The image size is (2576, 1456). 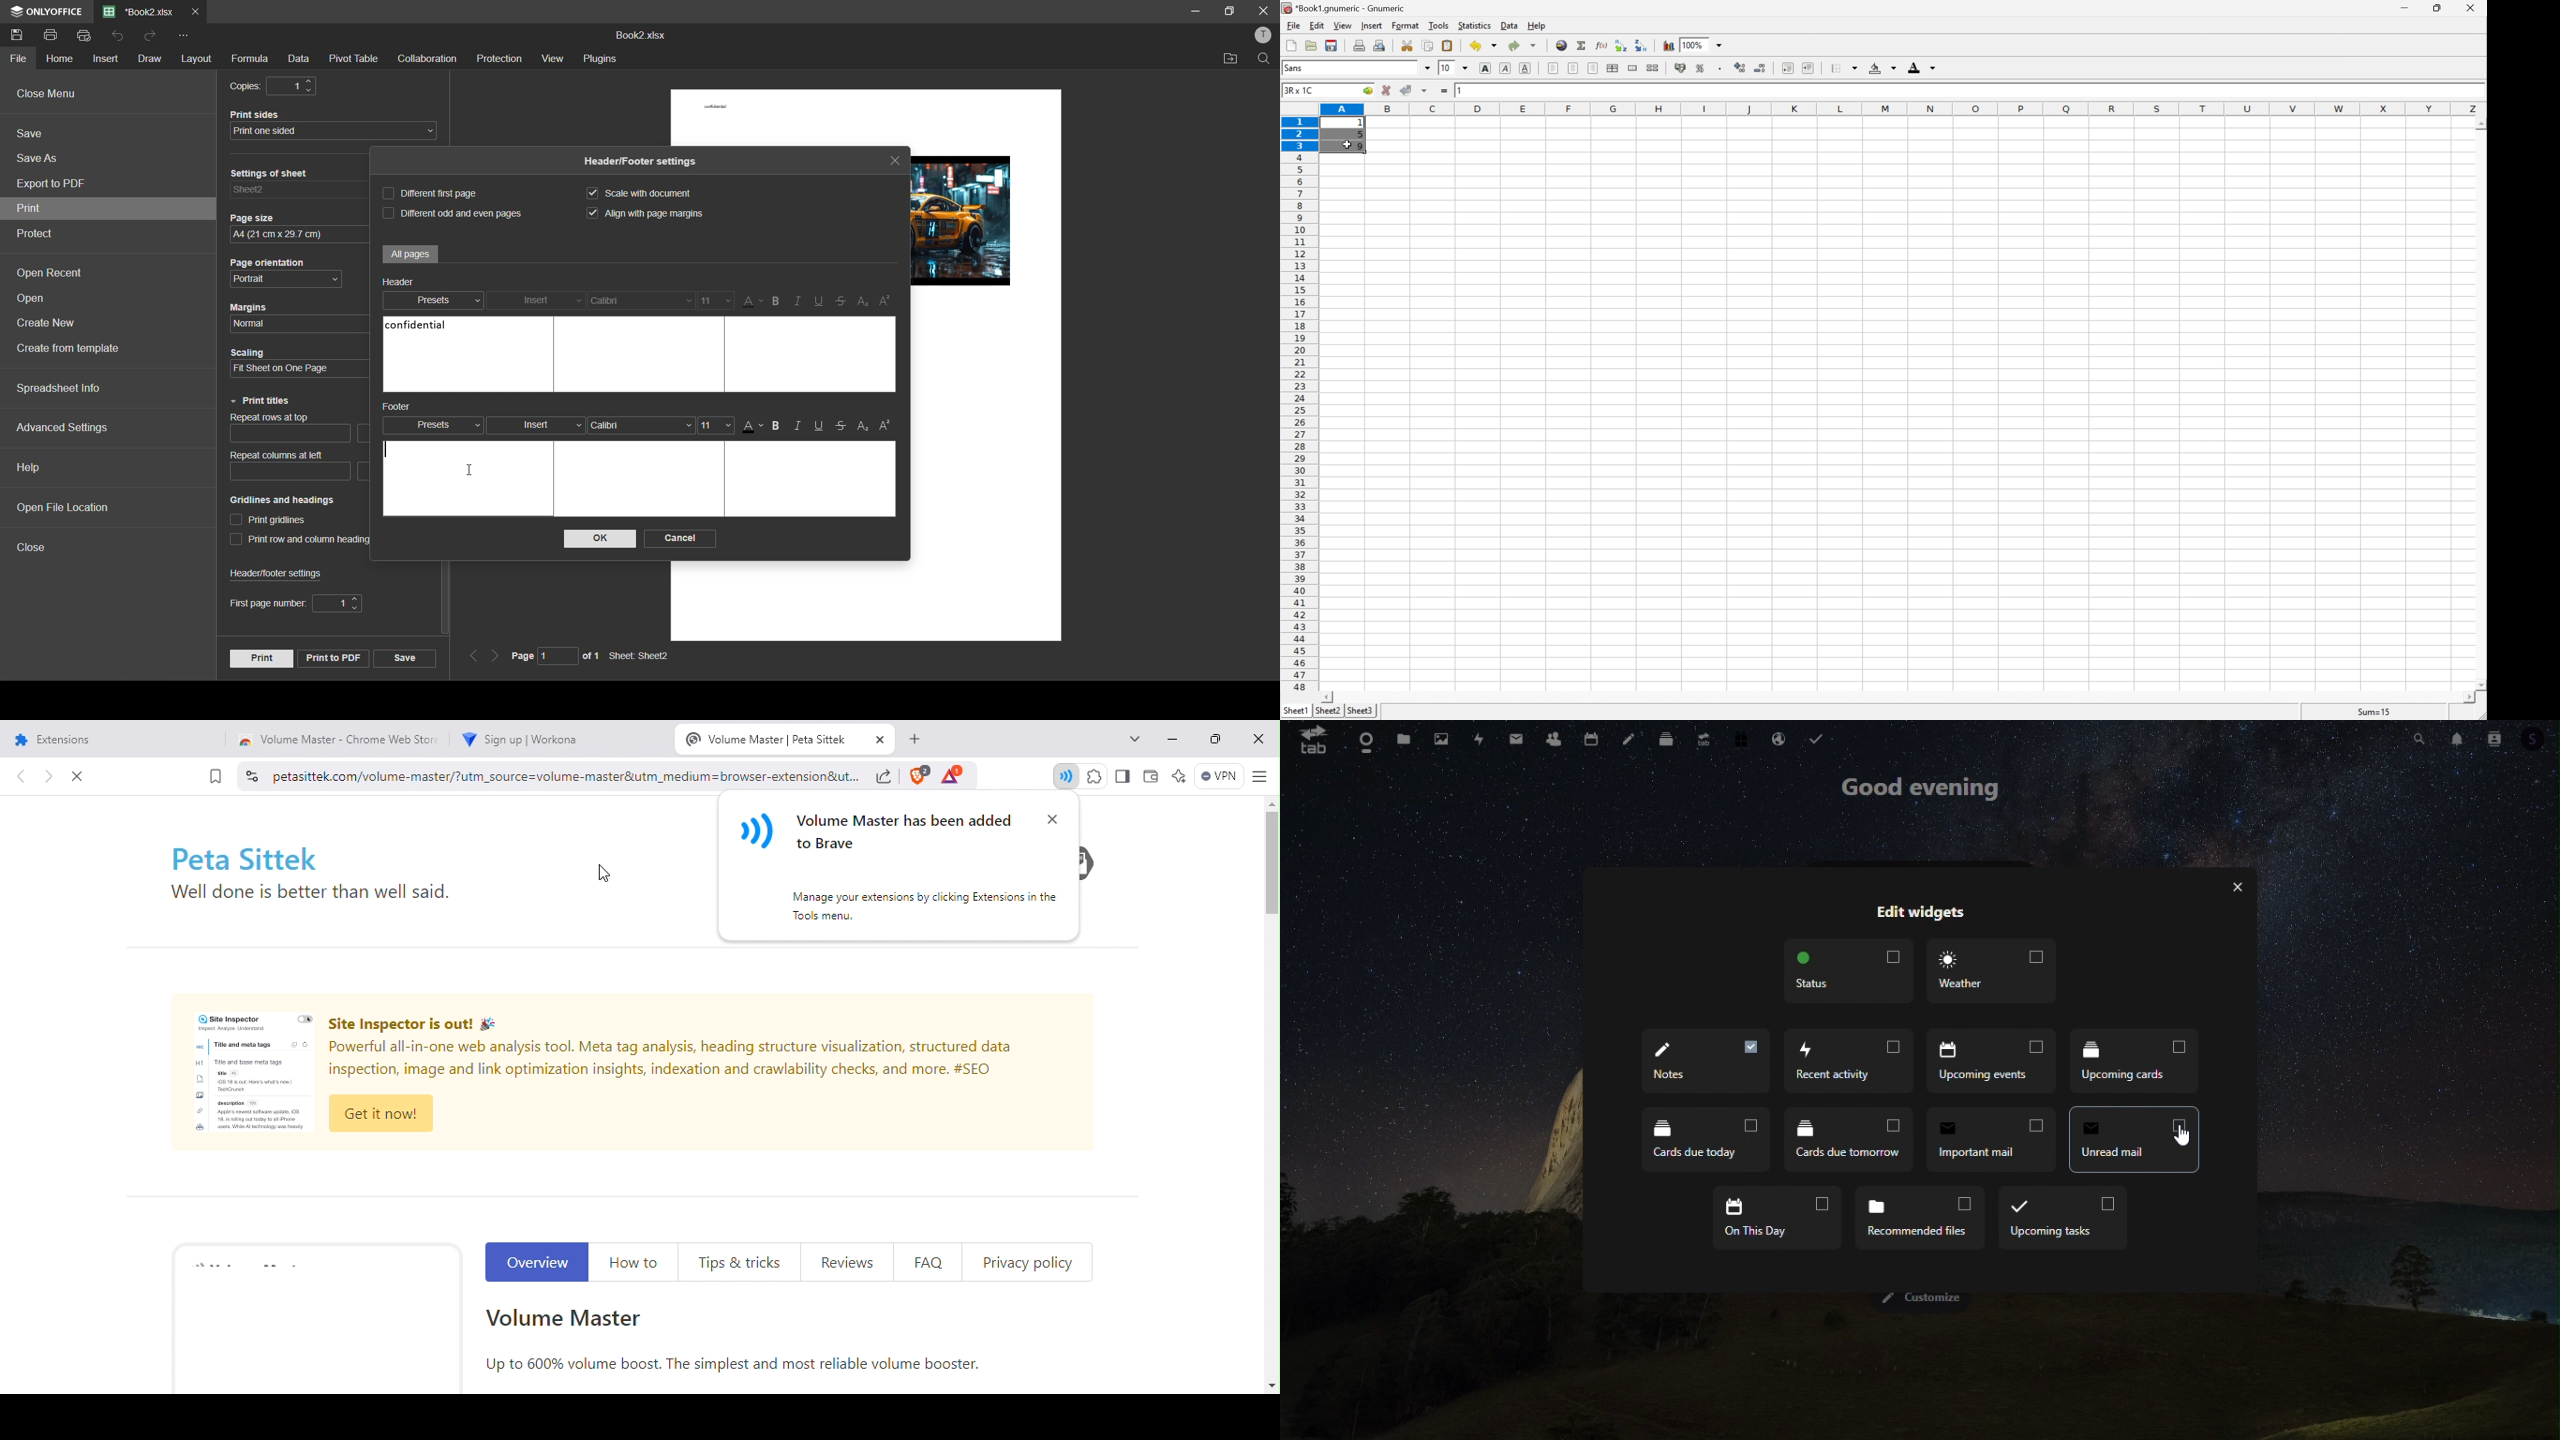 What do you see at coordinates (54, 34) in the screenshot?
I see `print` at bounding box center [54, 34].